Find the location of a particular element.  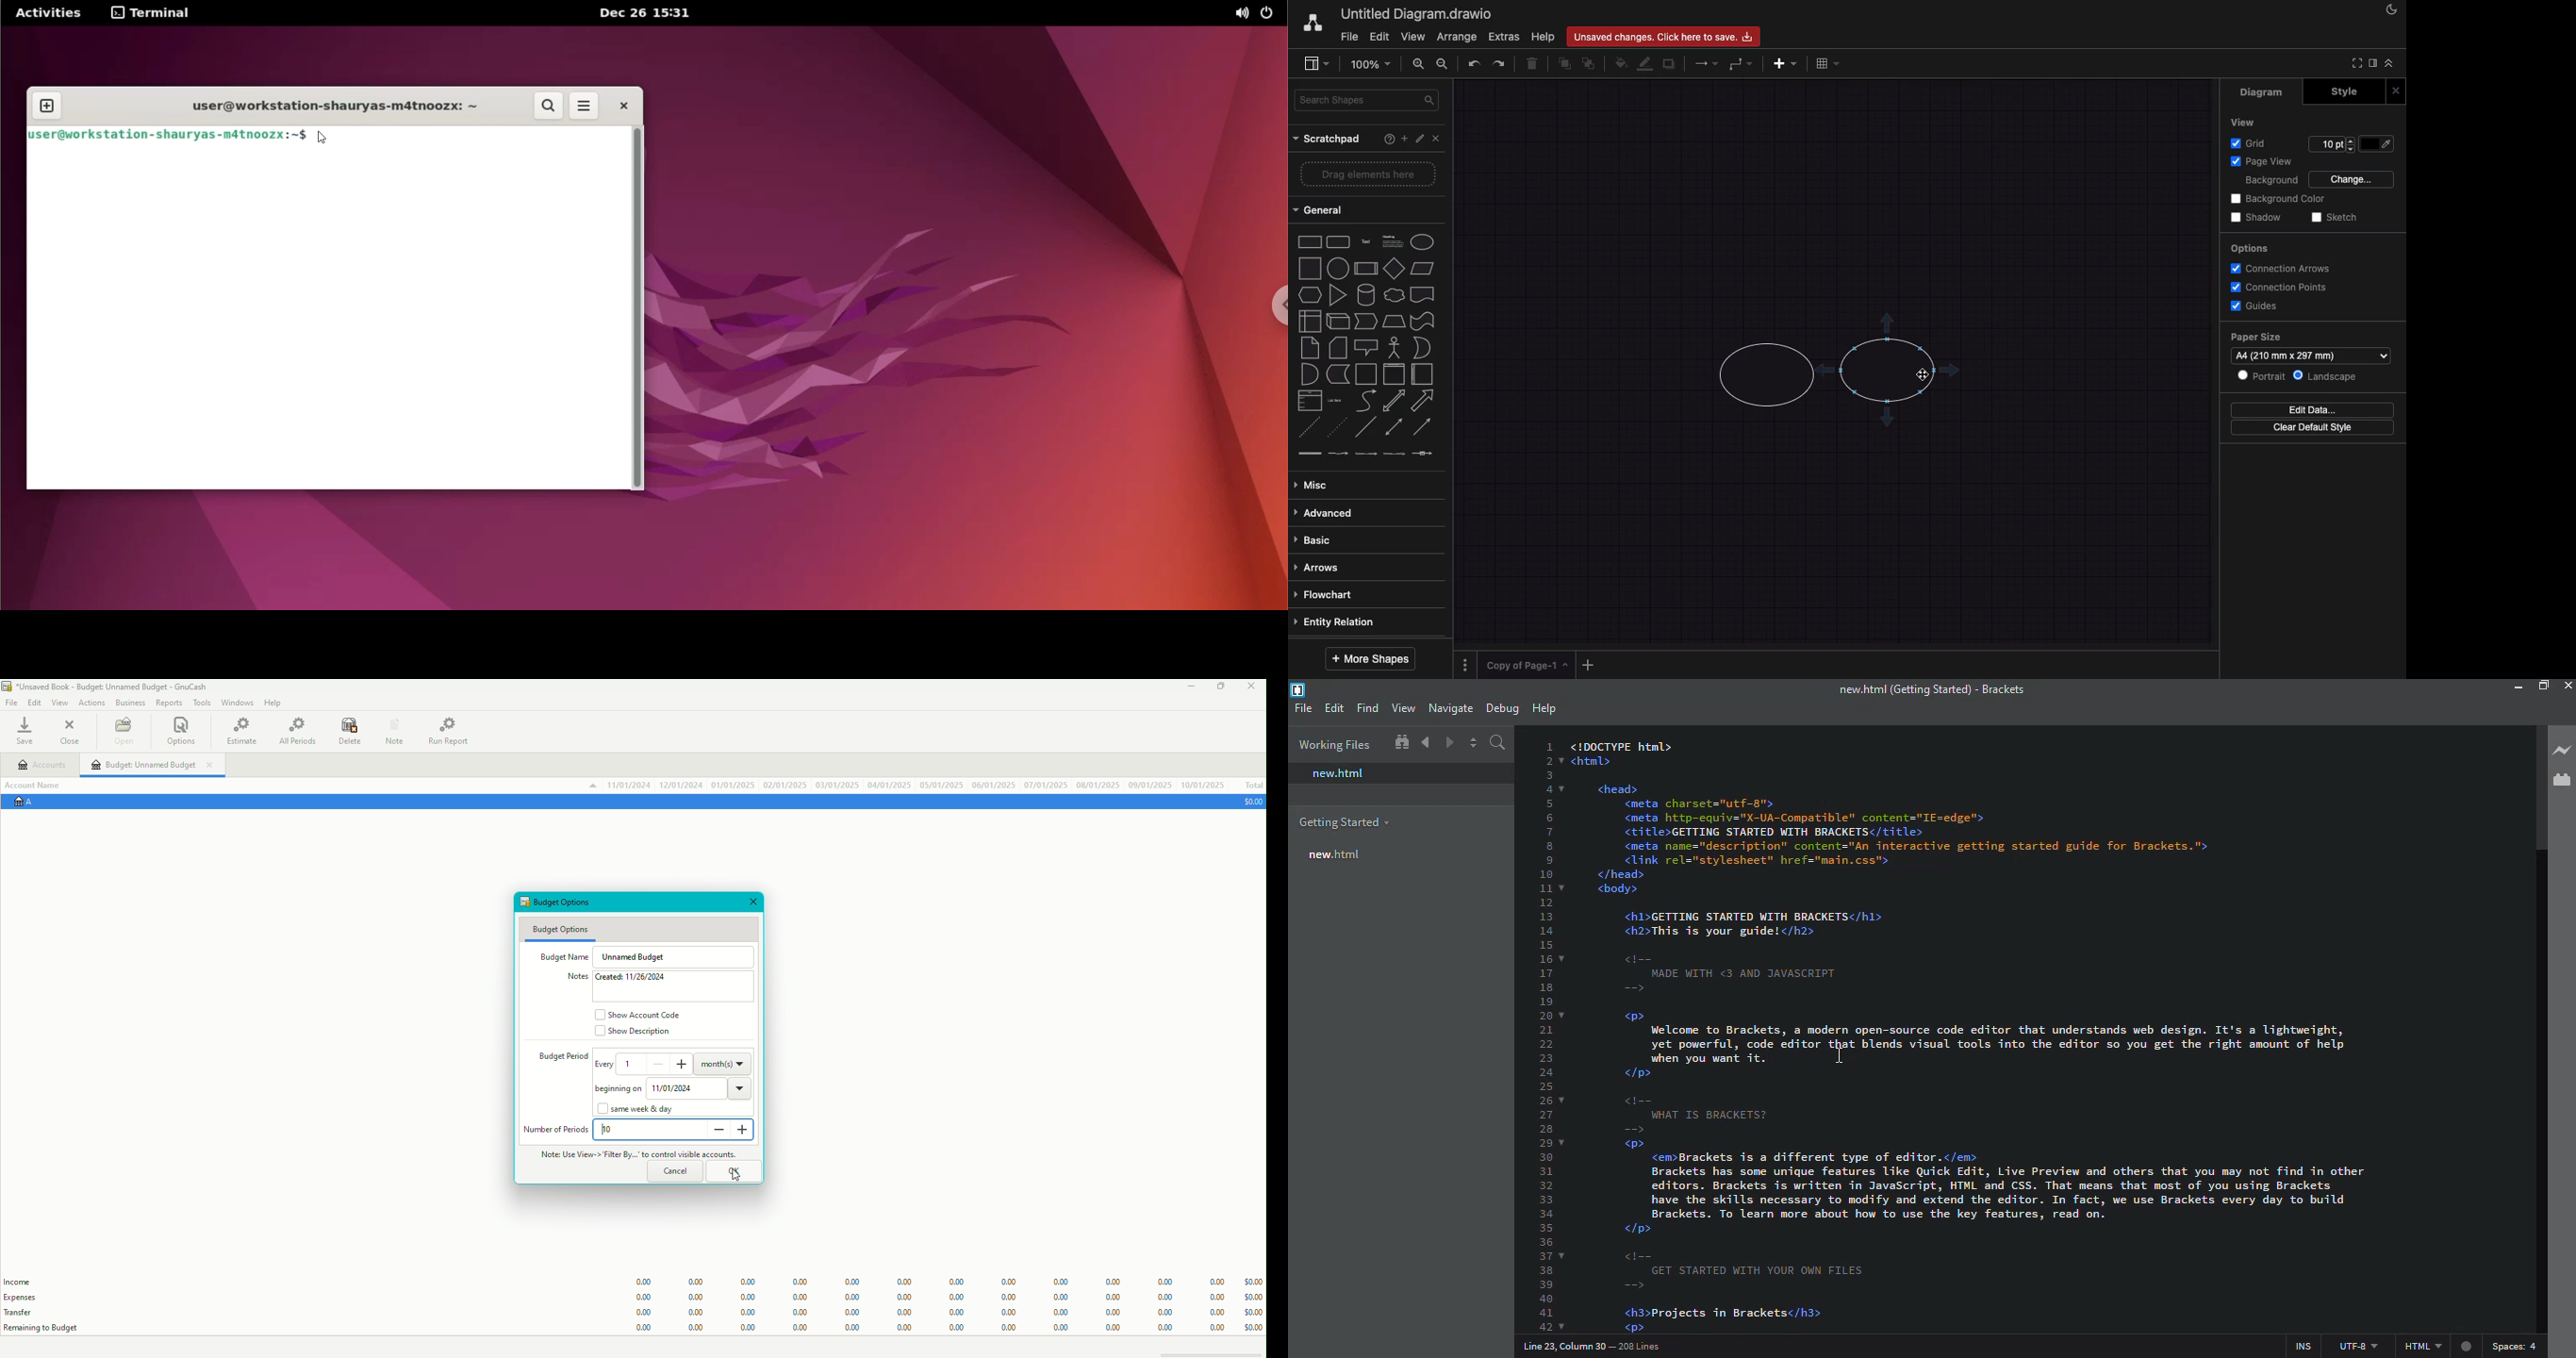

Help is located at coordinates (275, 703).